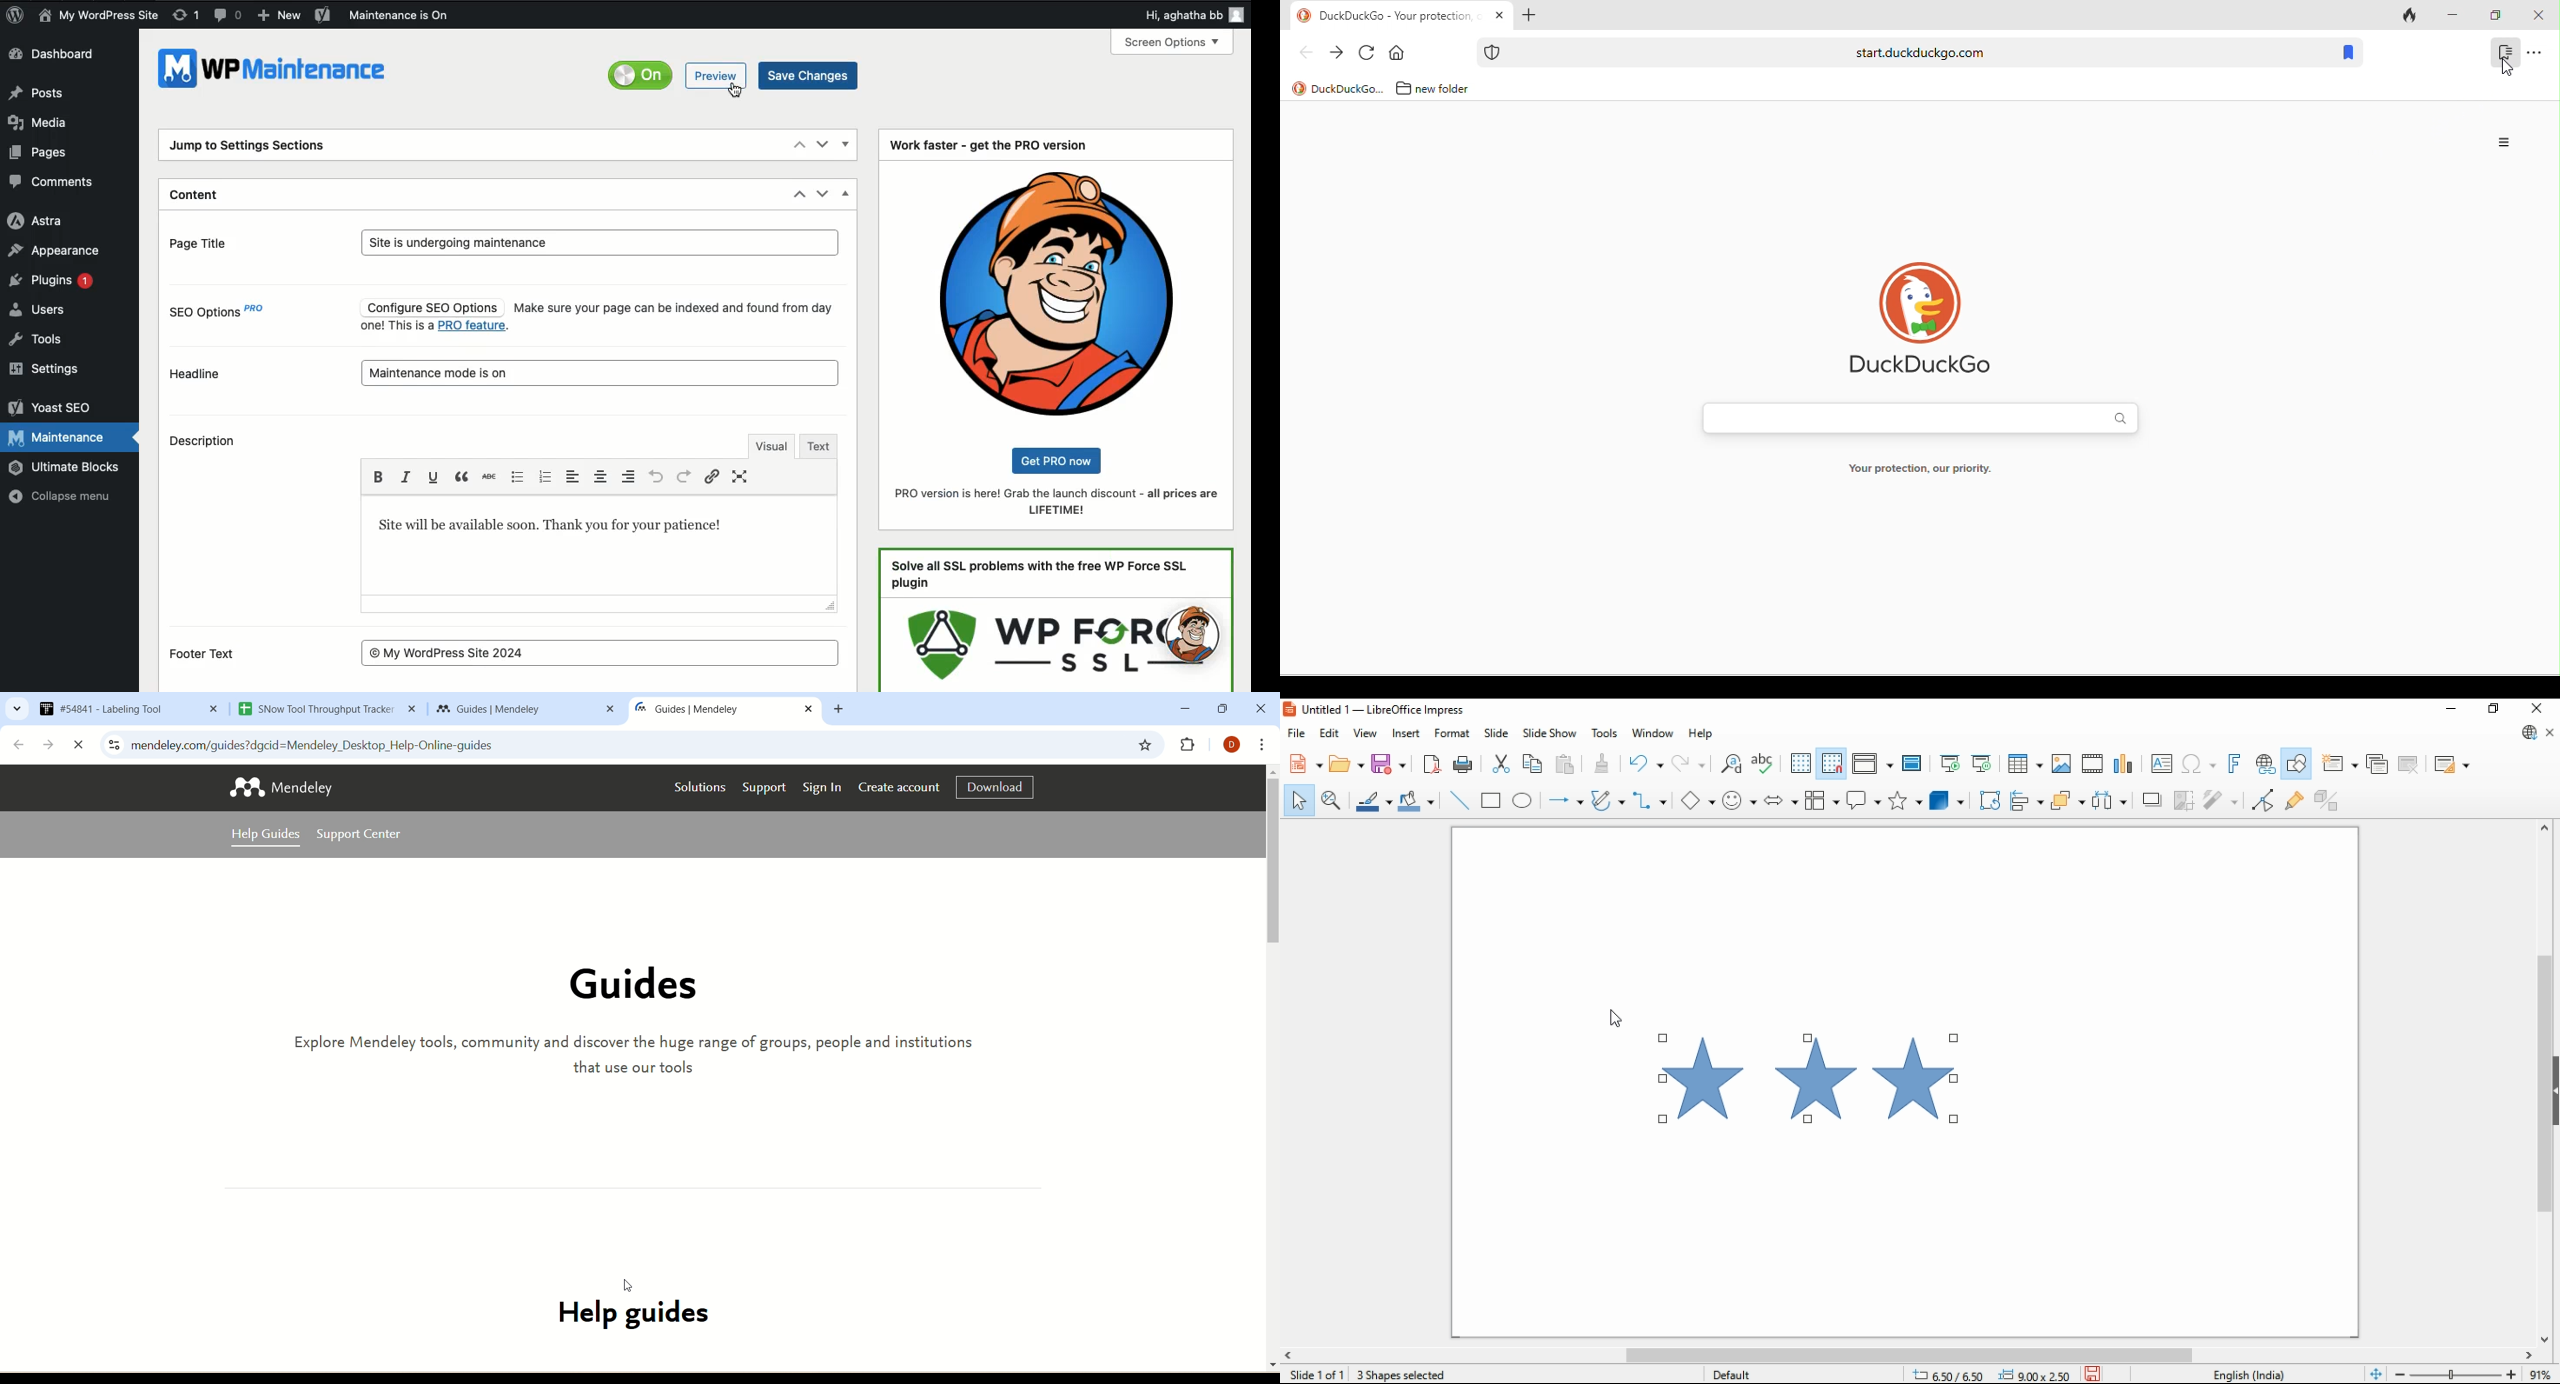 This screenshot has height=1400, width=2576. I want to click on help, so click(1699, 735).